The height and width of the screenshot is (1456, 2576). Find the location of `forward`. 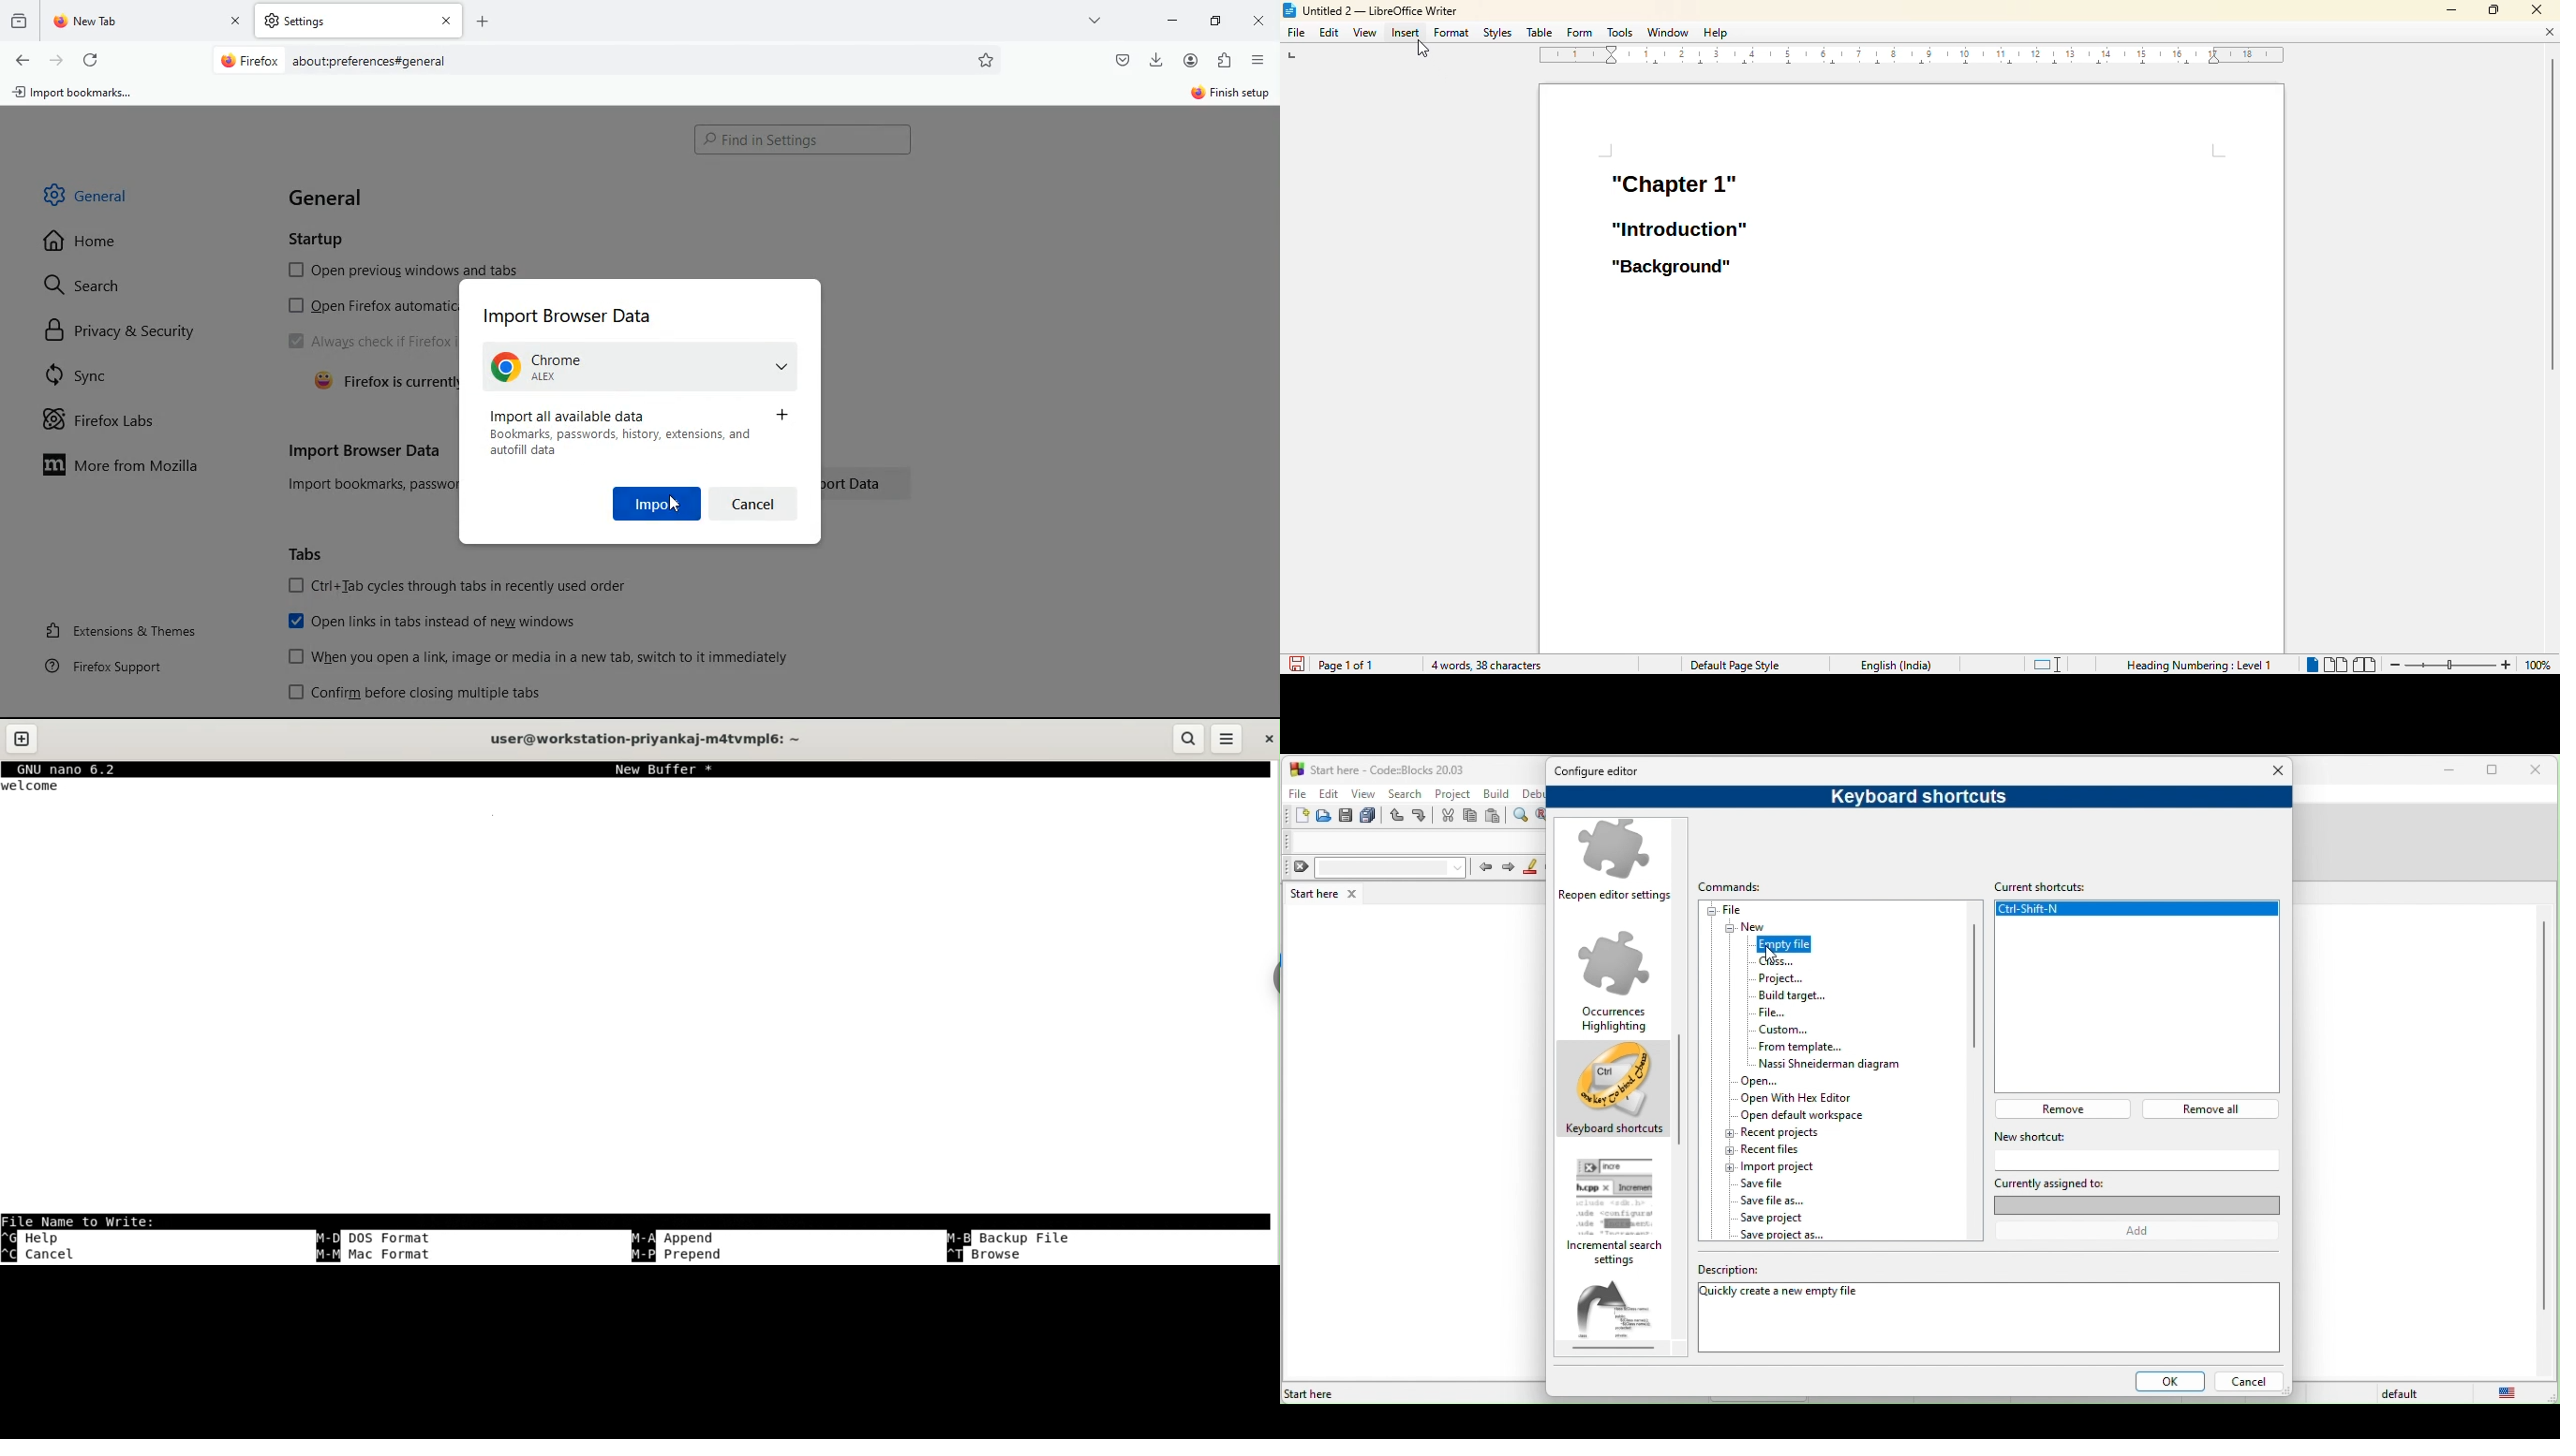

forward is located at coordinates (57, 62).